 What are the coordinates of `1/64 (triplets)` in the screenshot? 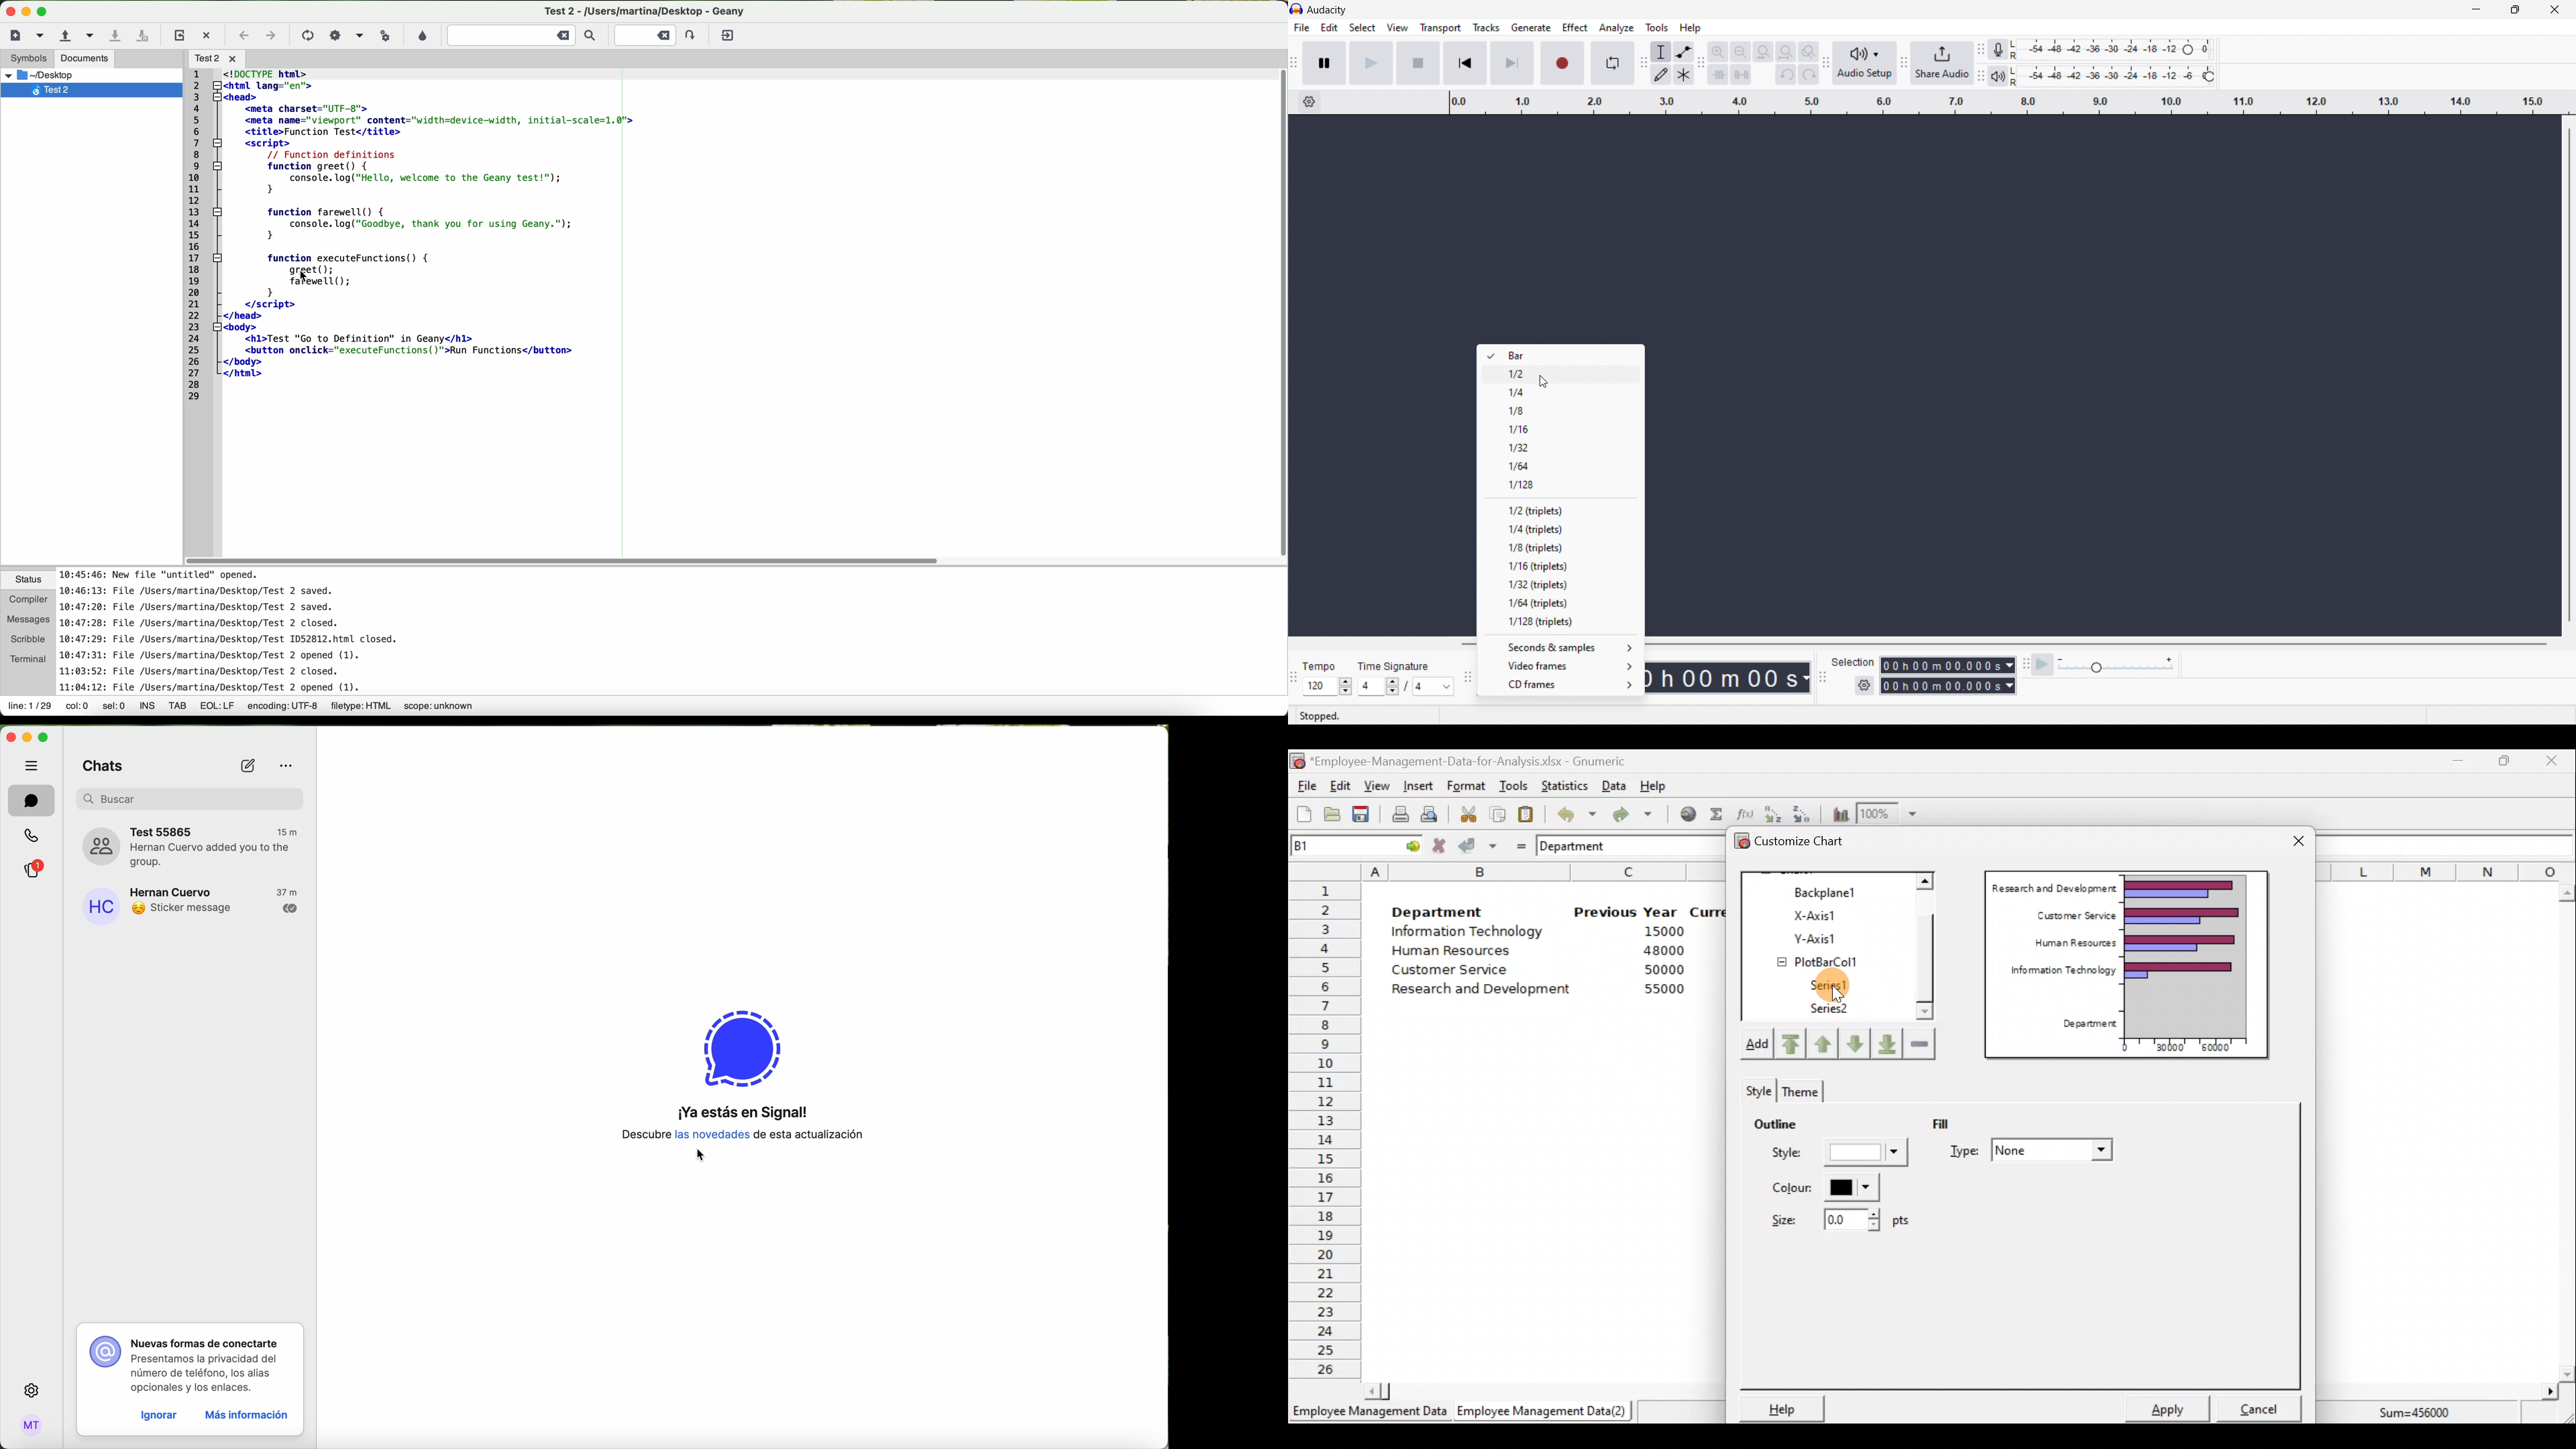 It's located at (1560, 602).